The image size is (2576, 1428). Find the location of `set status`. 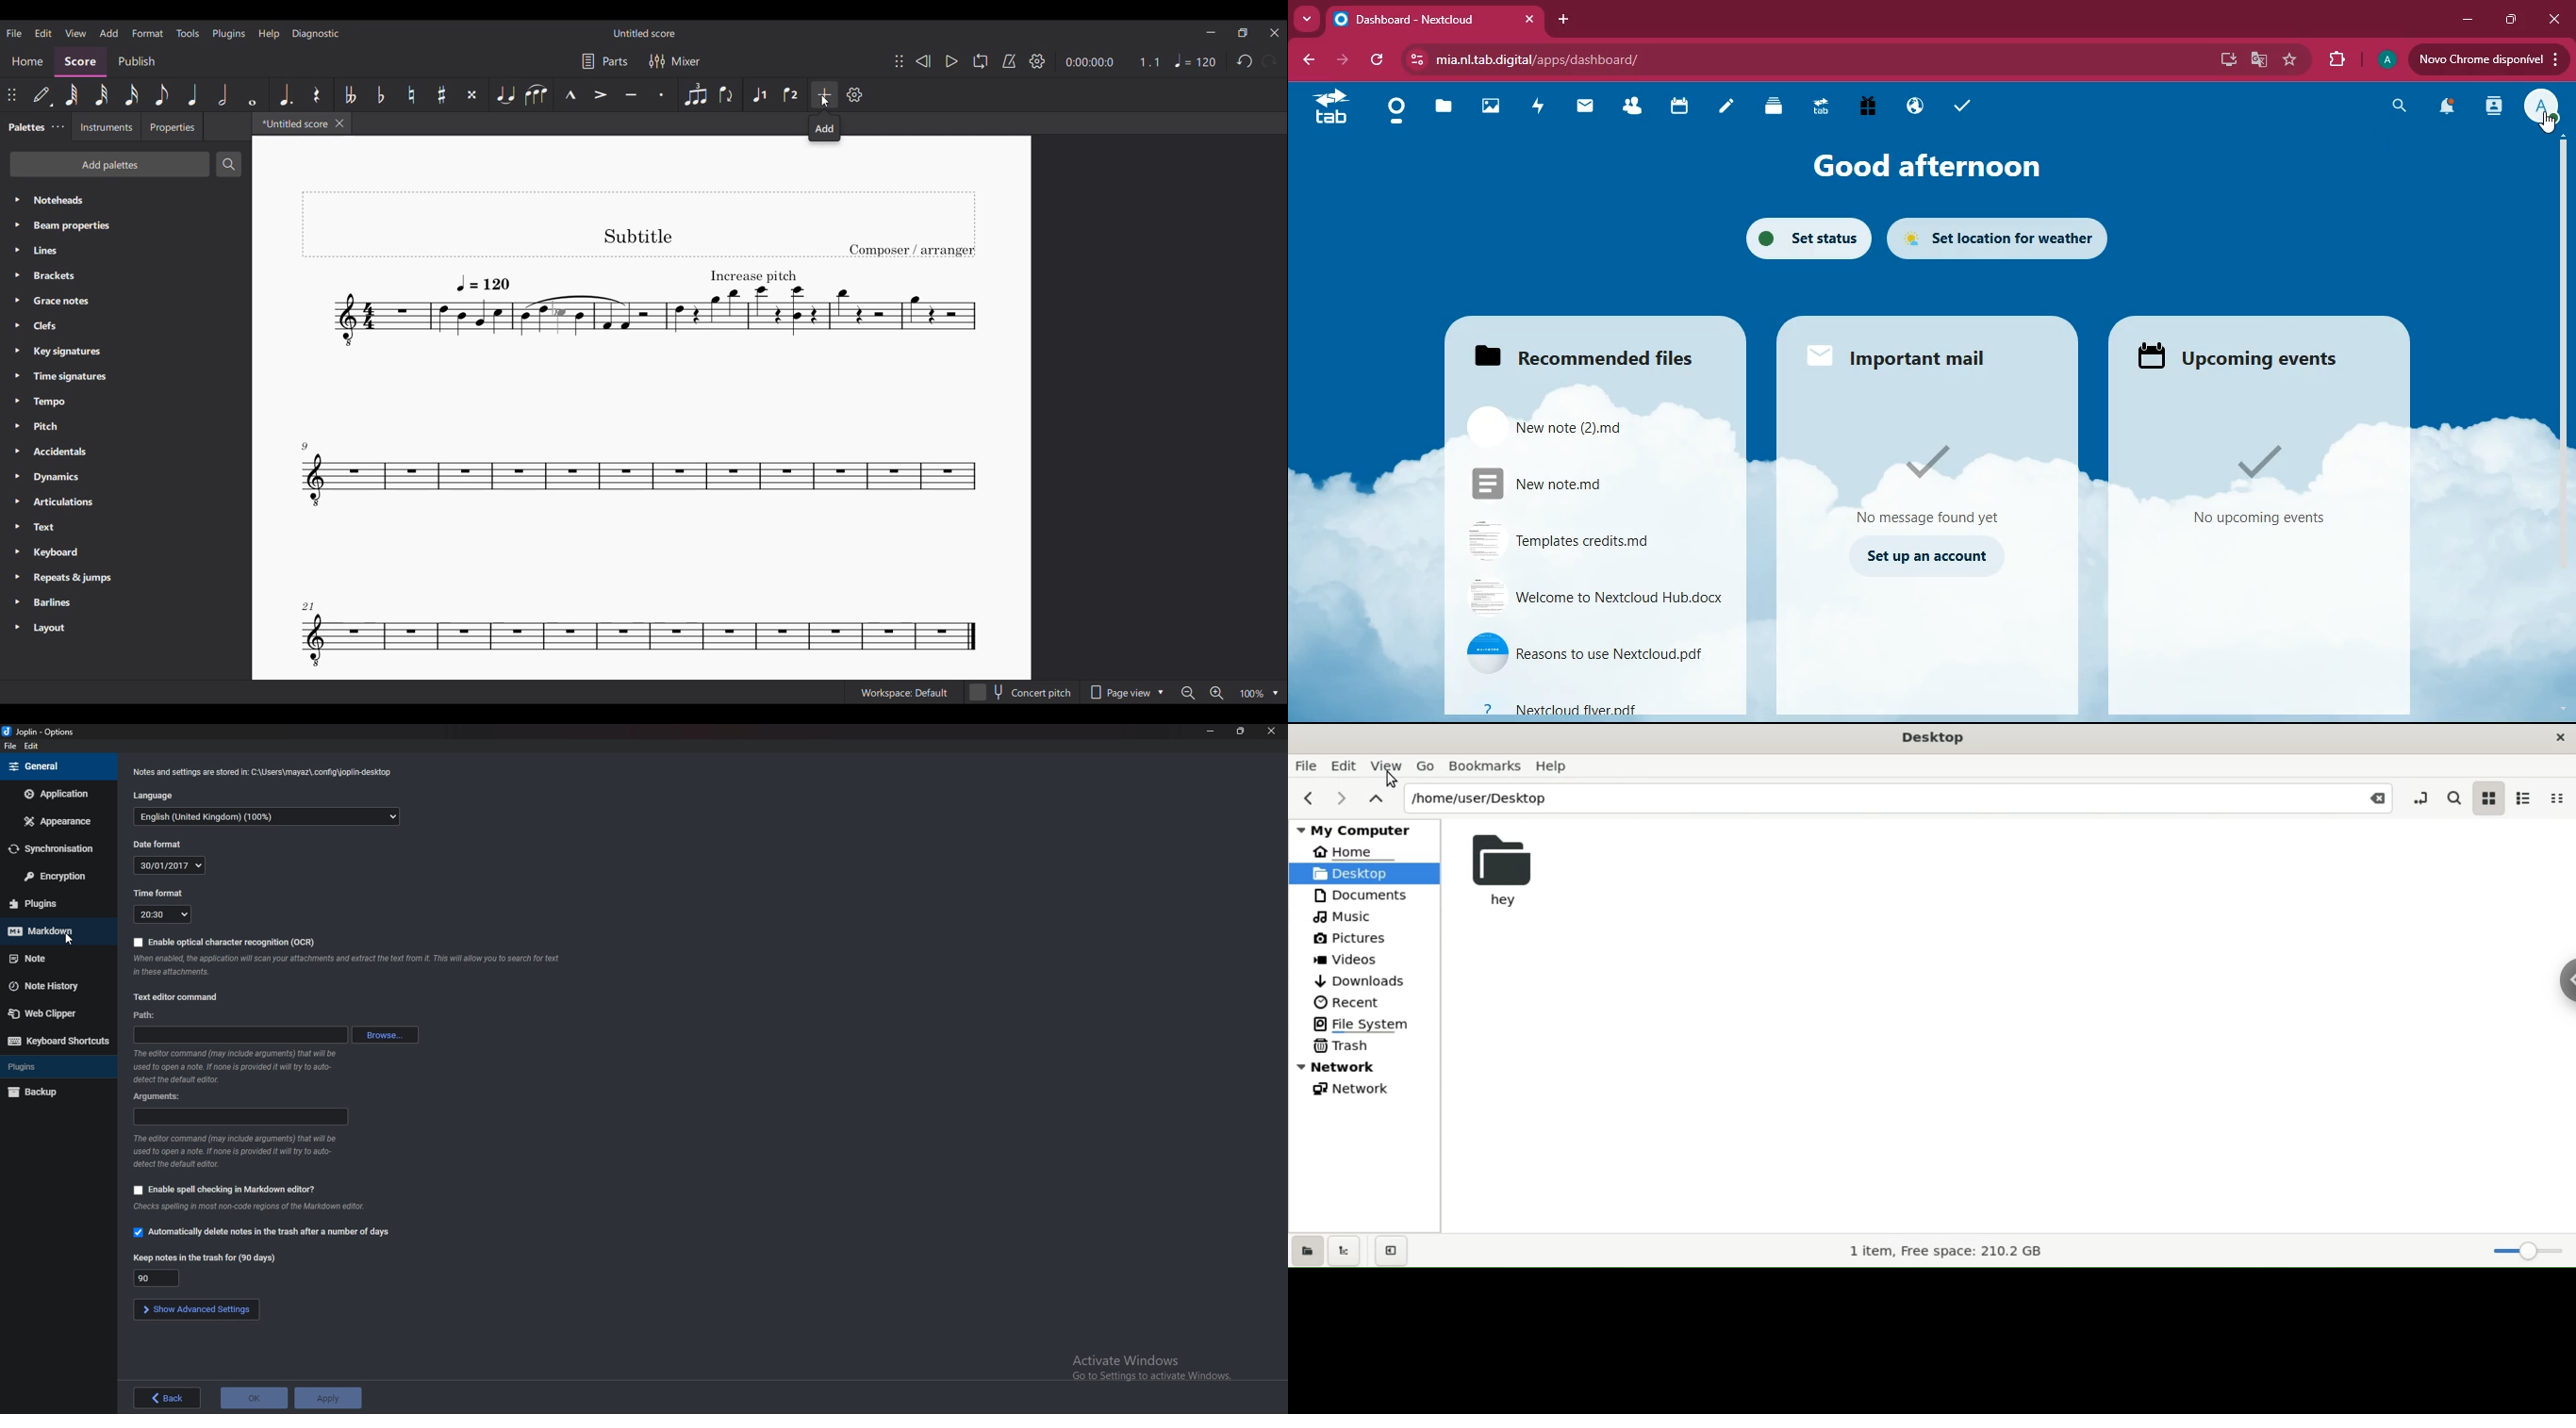

set status is located at coordinates (1805, 238).